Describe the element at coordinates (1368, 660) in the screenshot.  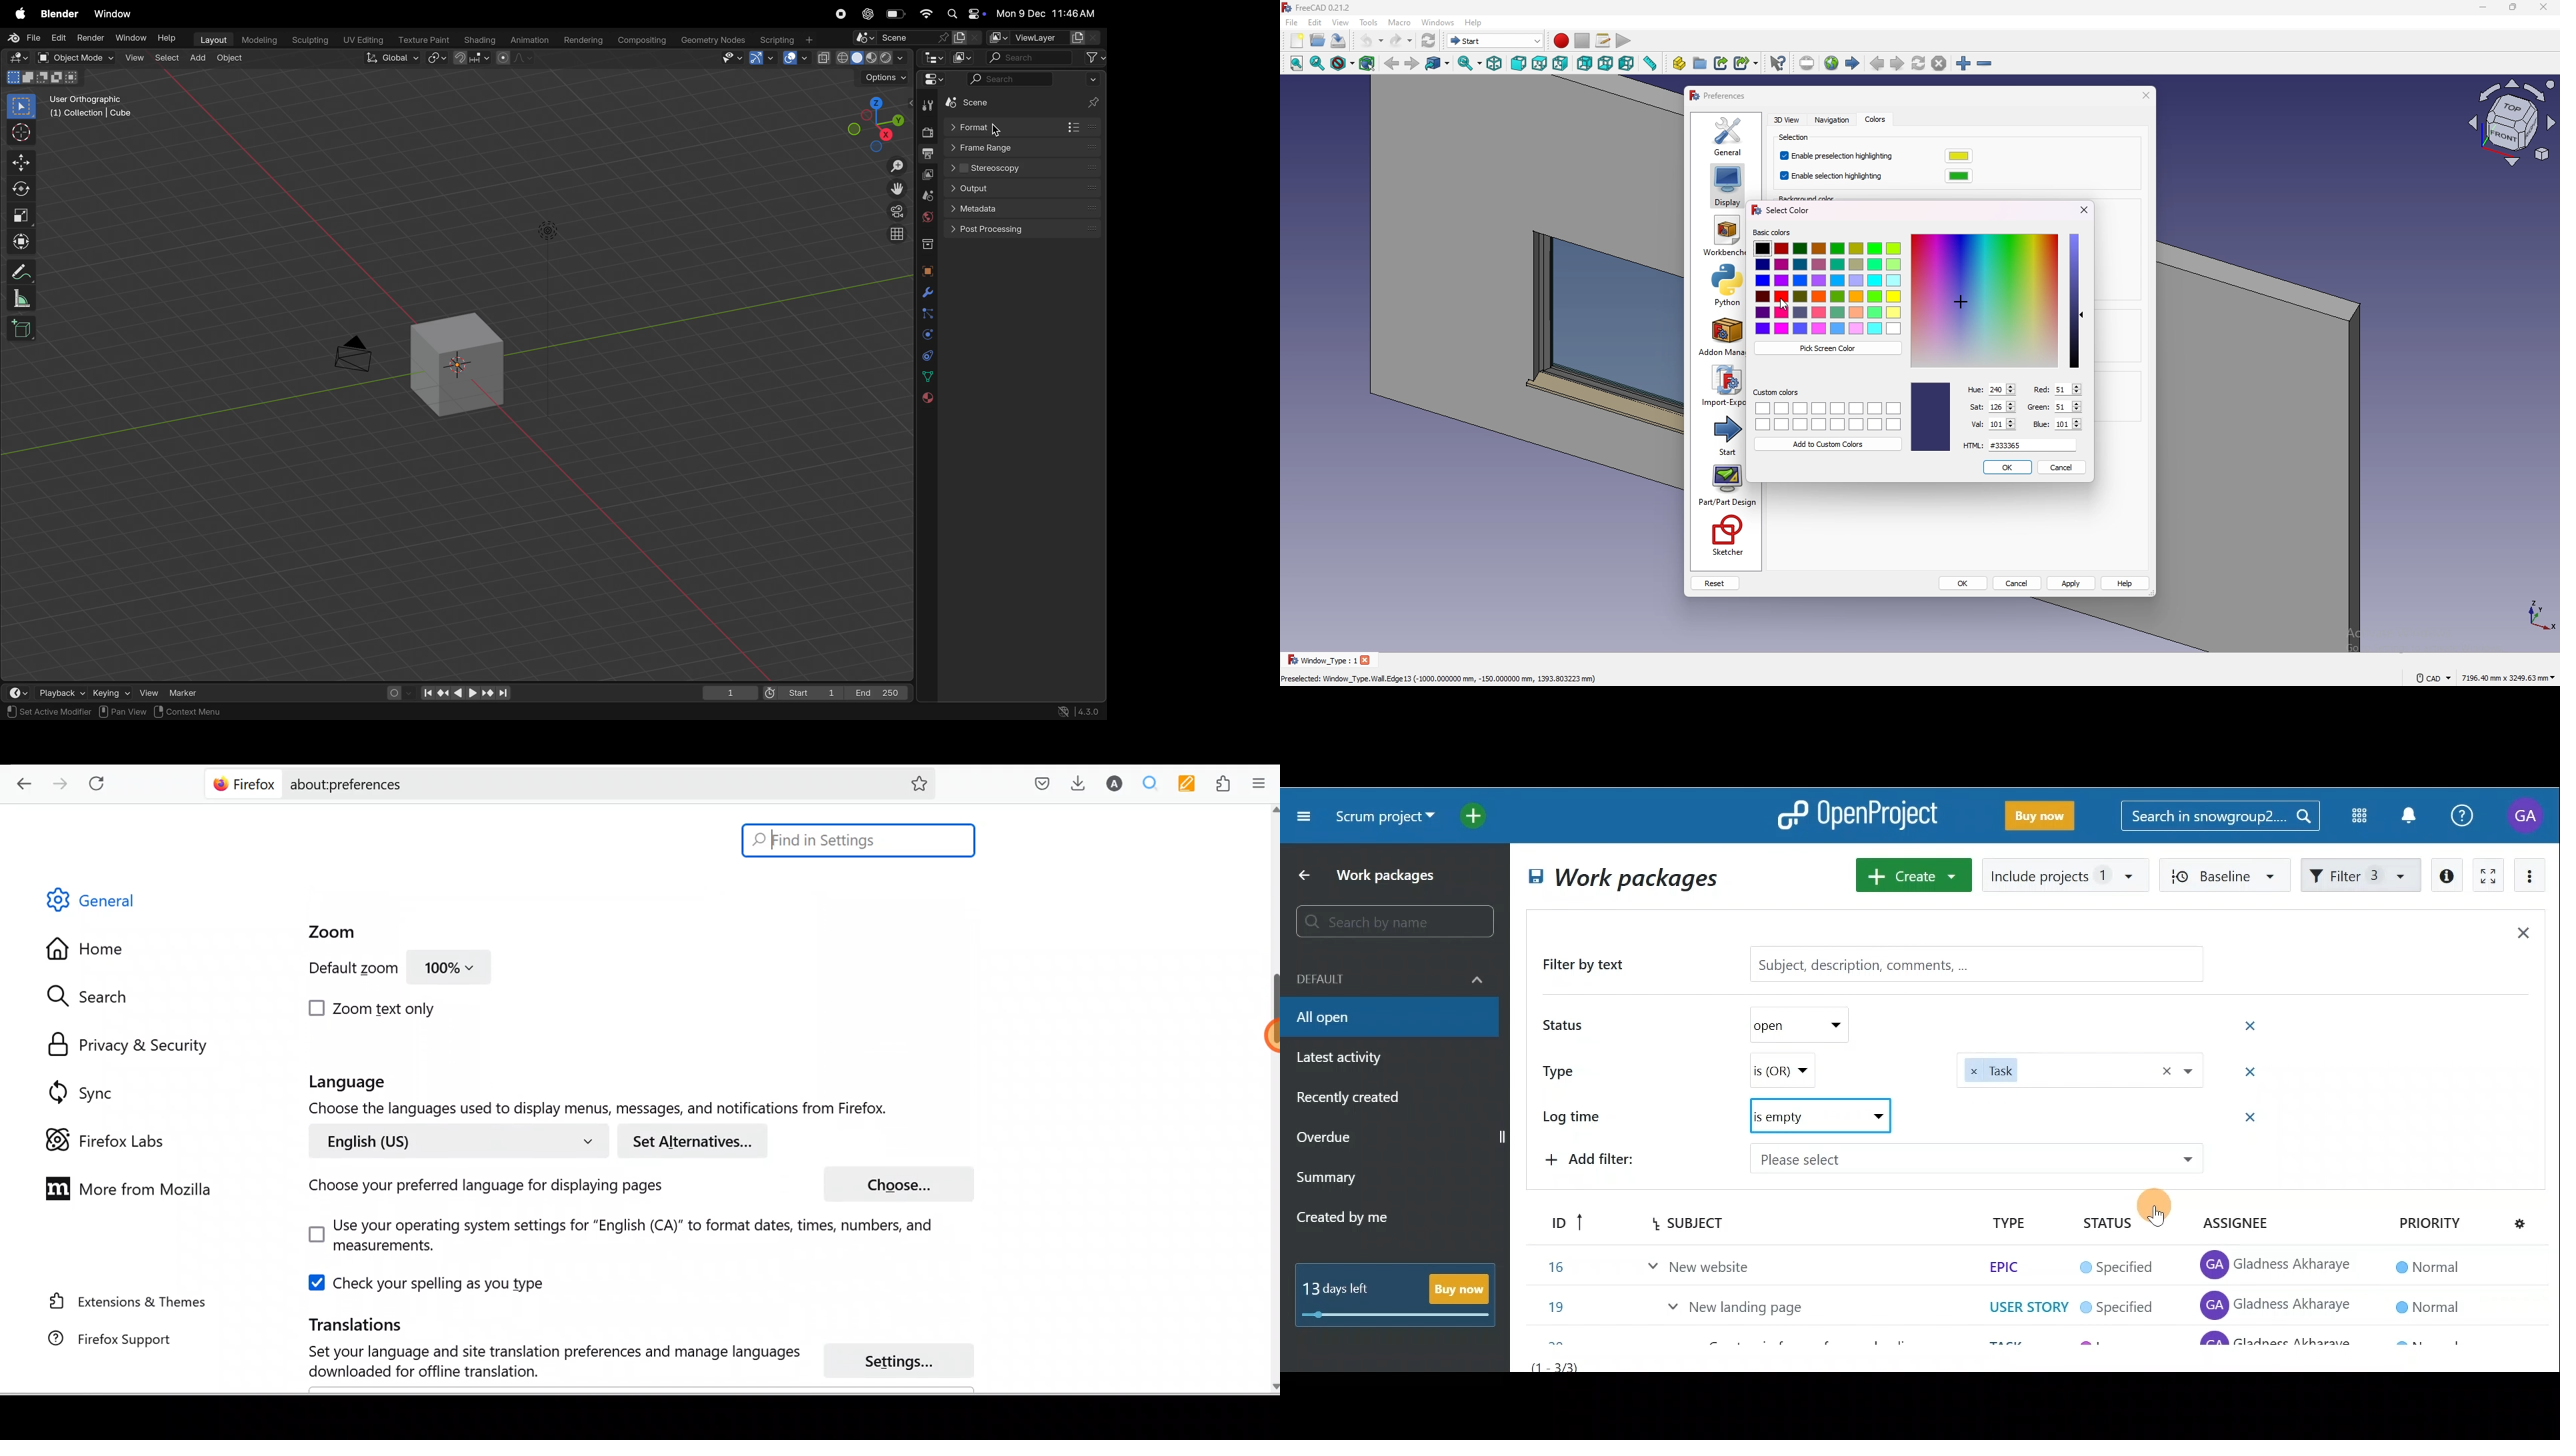
I see `close` at that location.